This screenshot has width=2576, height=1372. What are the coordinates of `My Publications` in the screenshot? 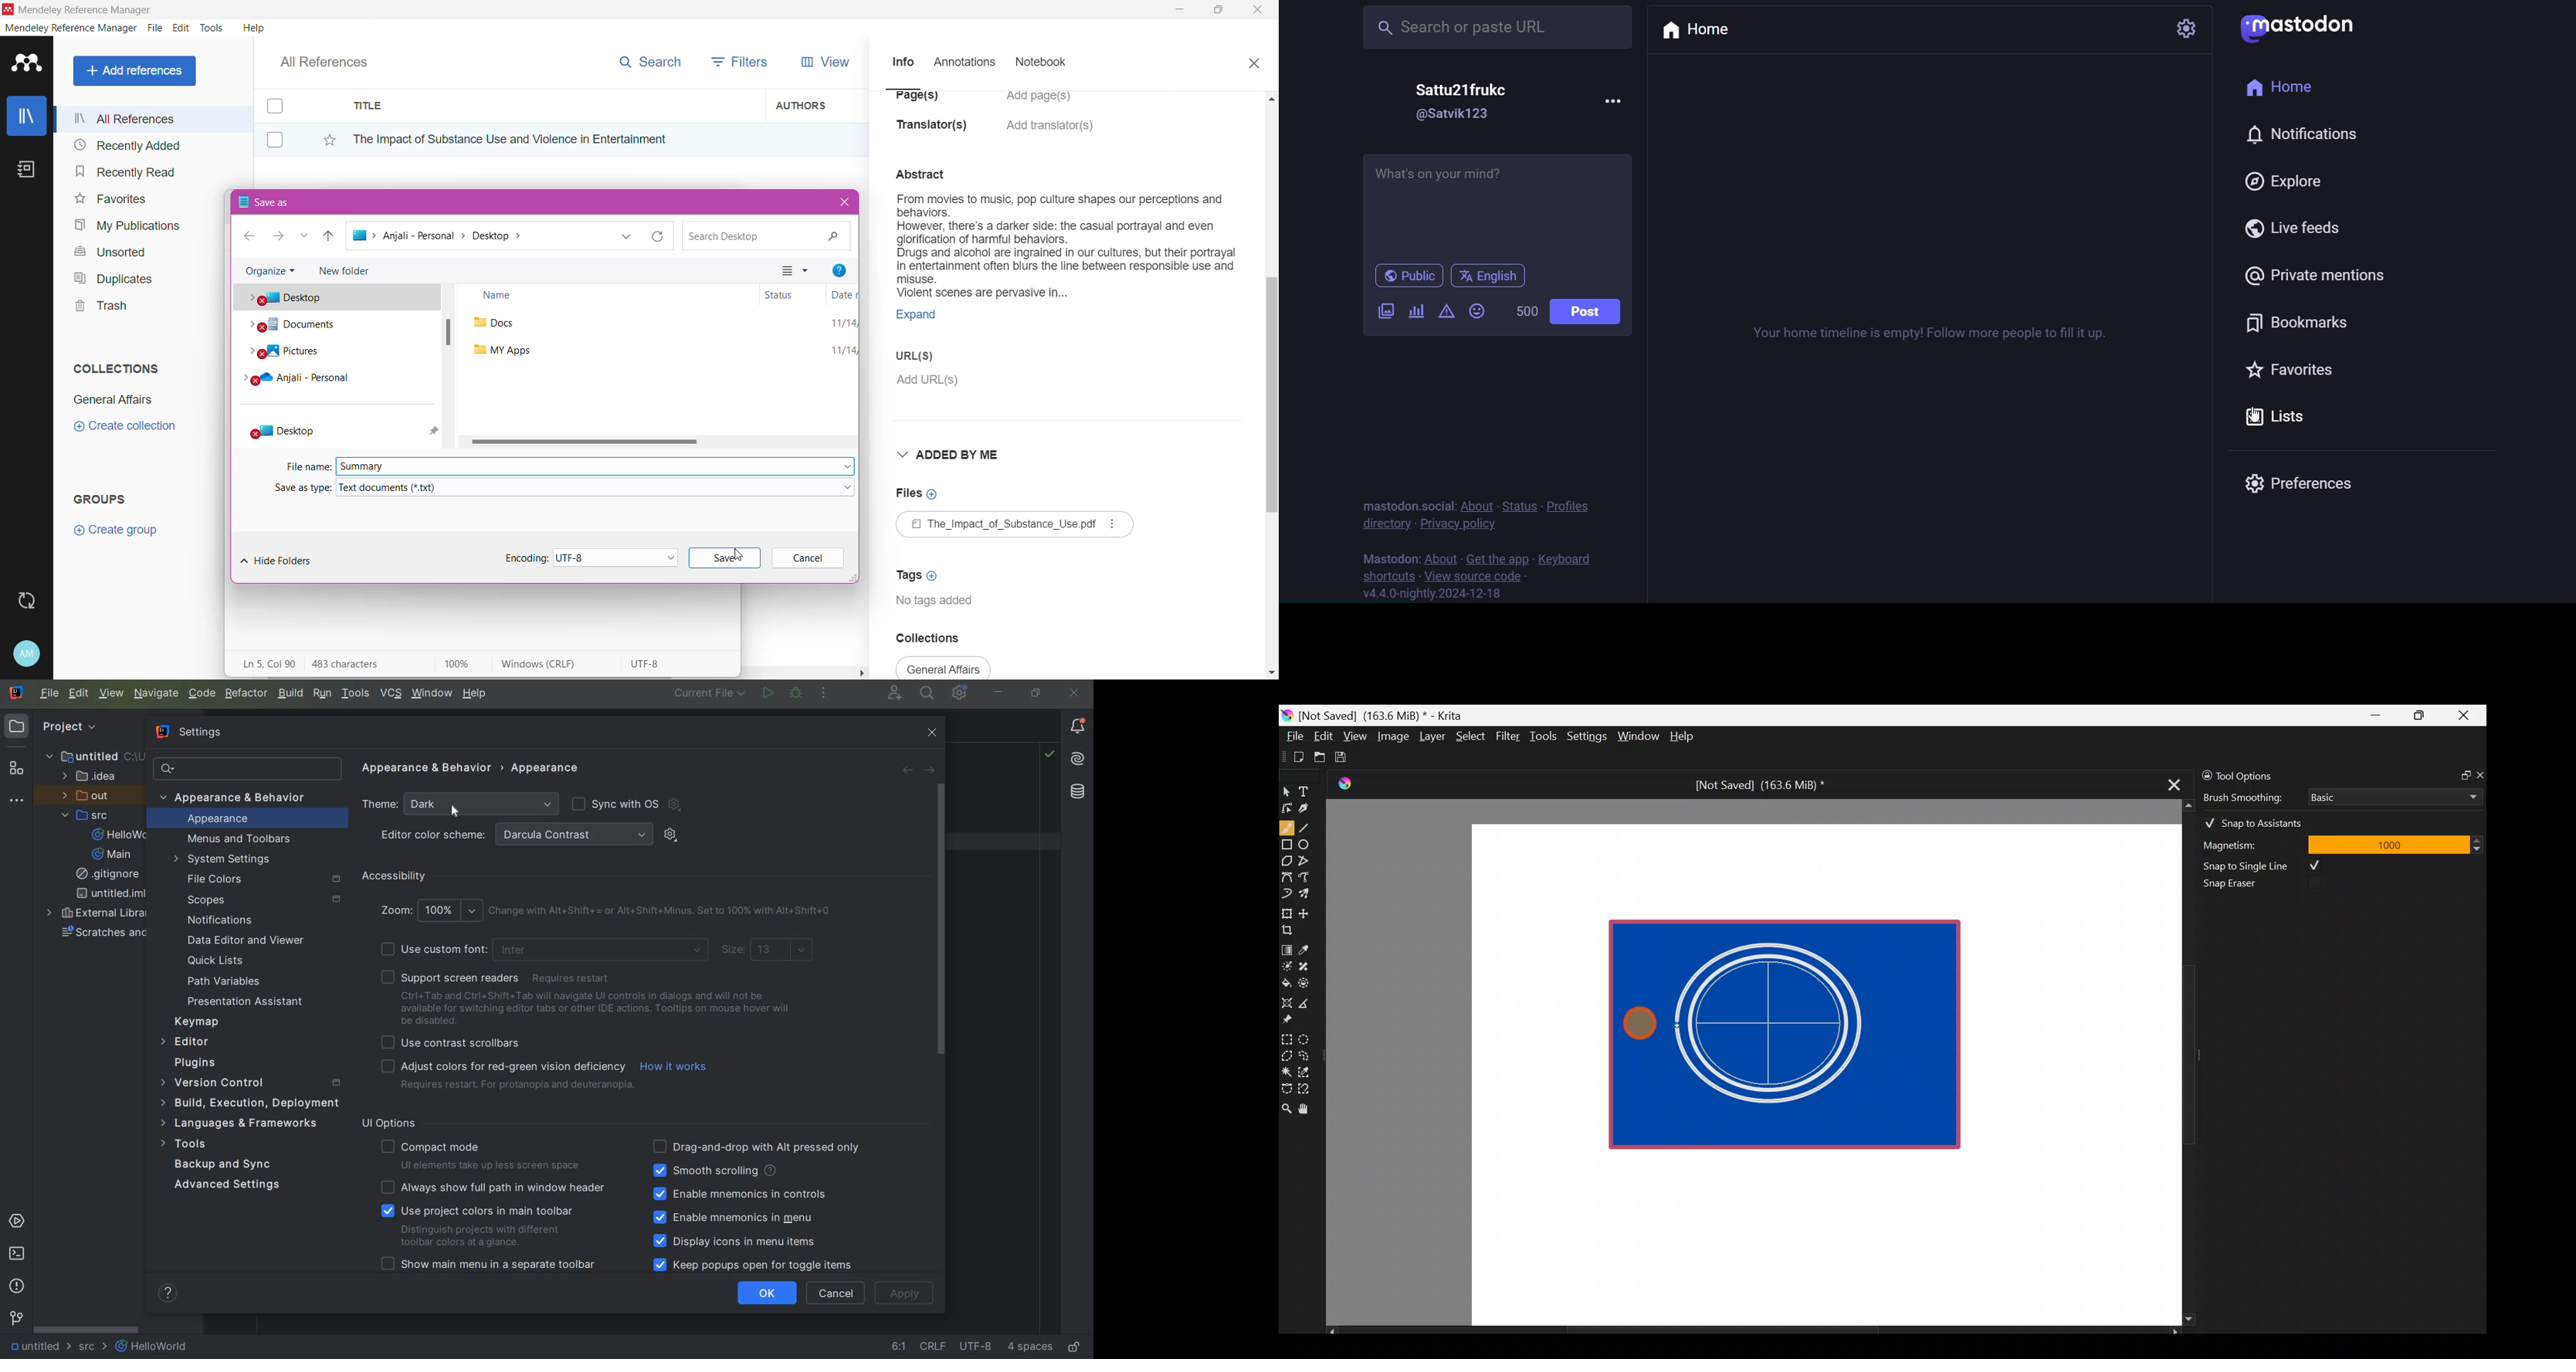 It's located at (126, 226).